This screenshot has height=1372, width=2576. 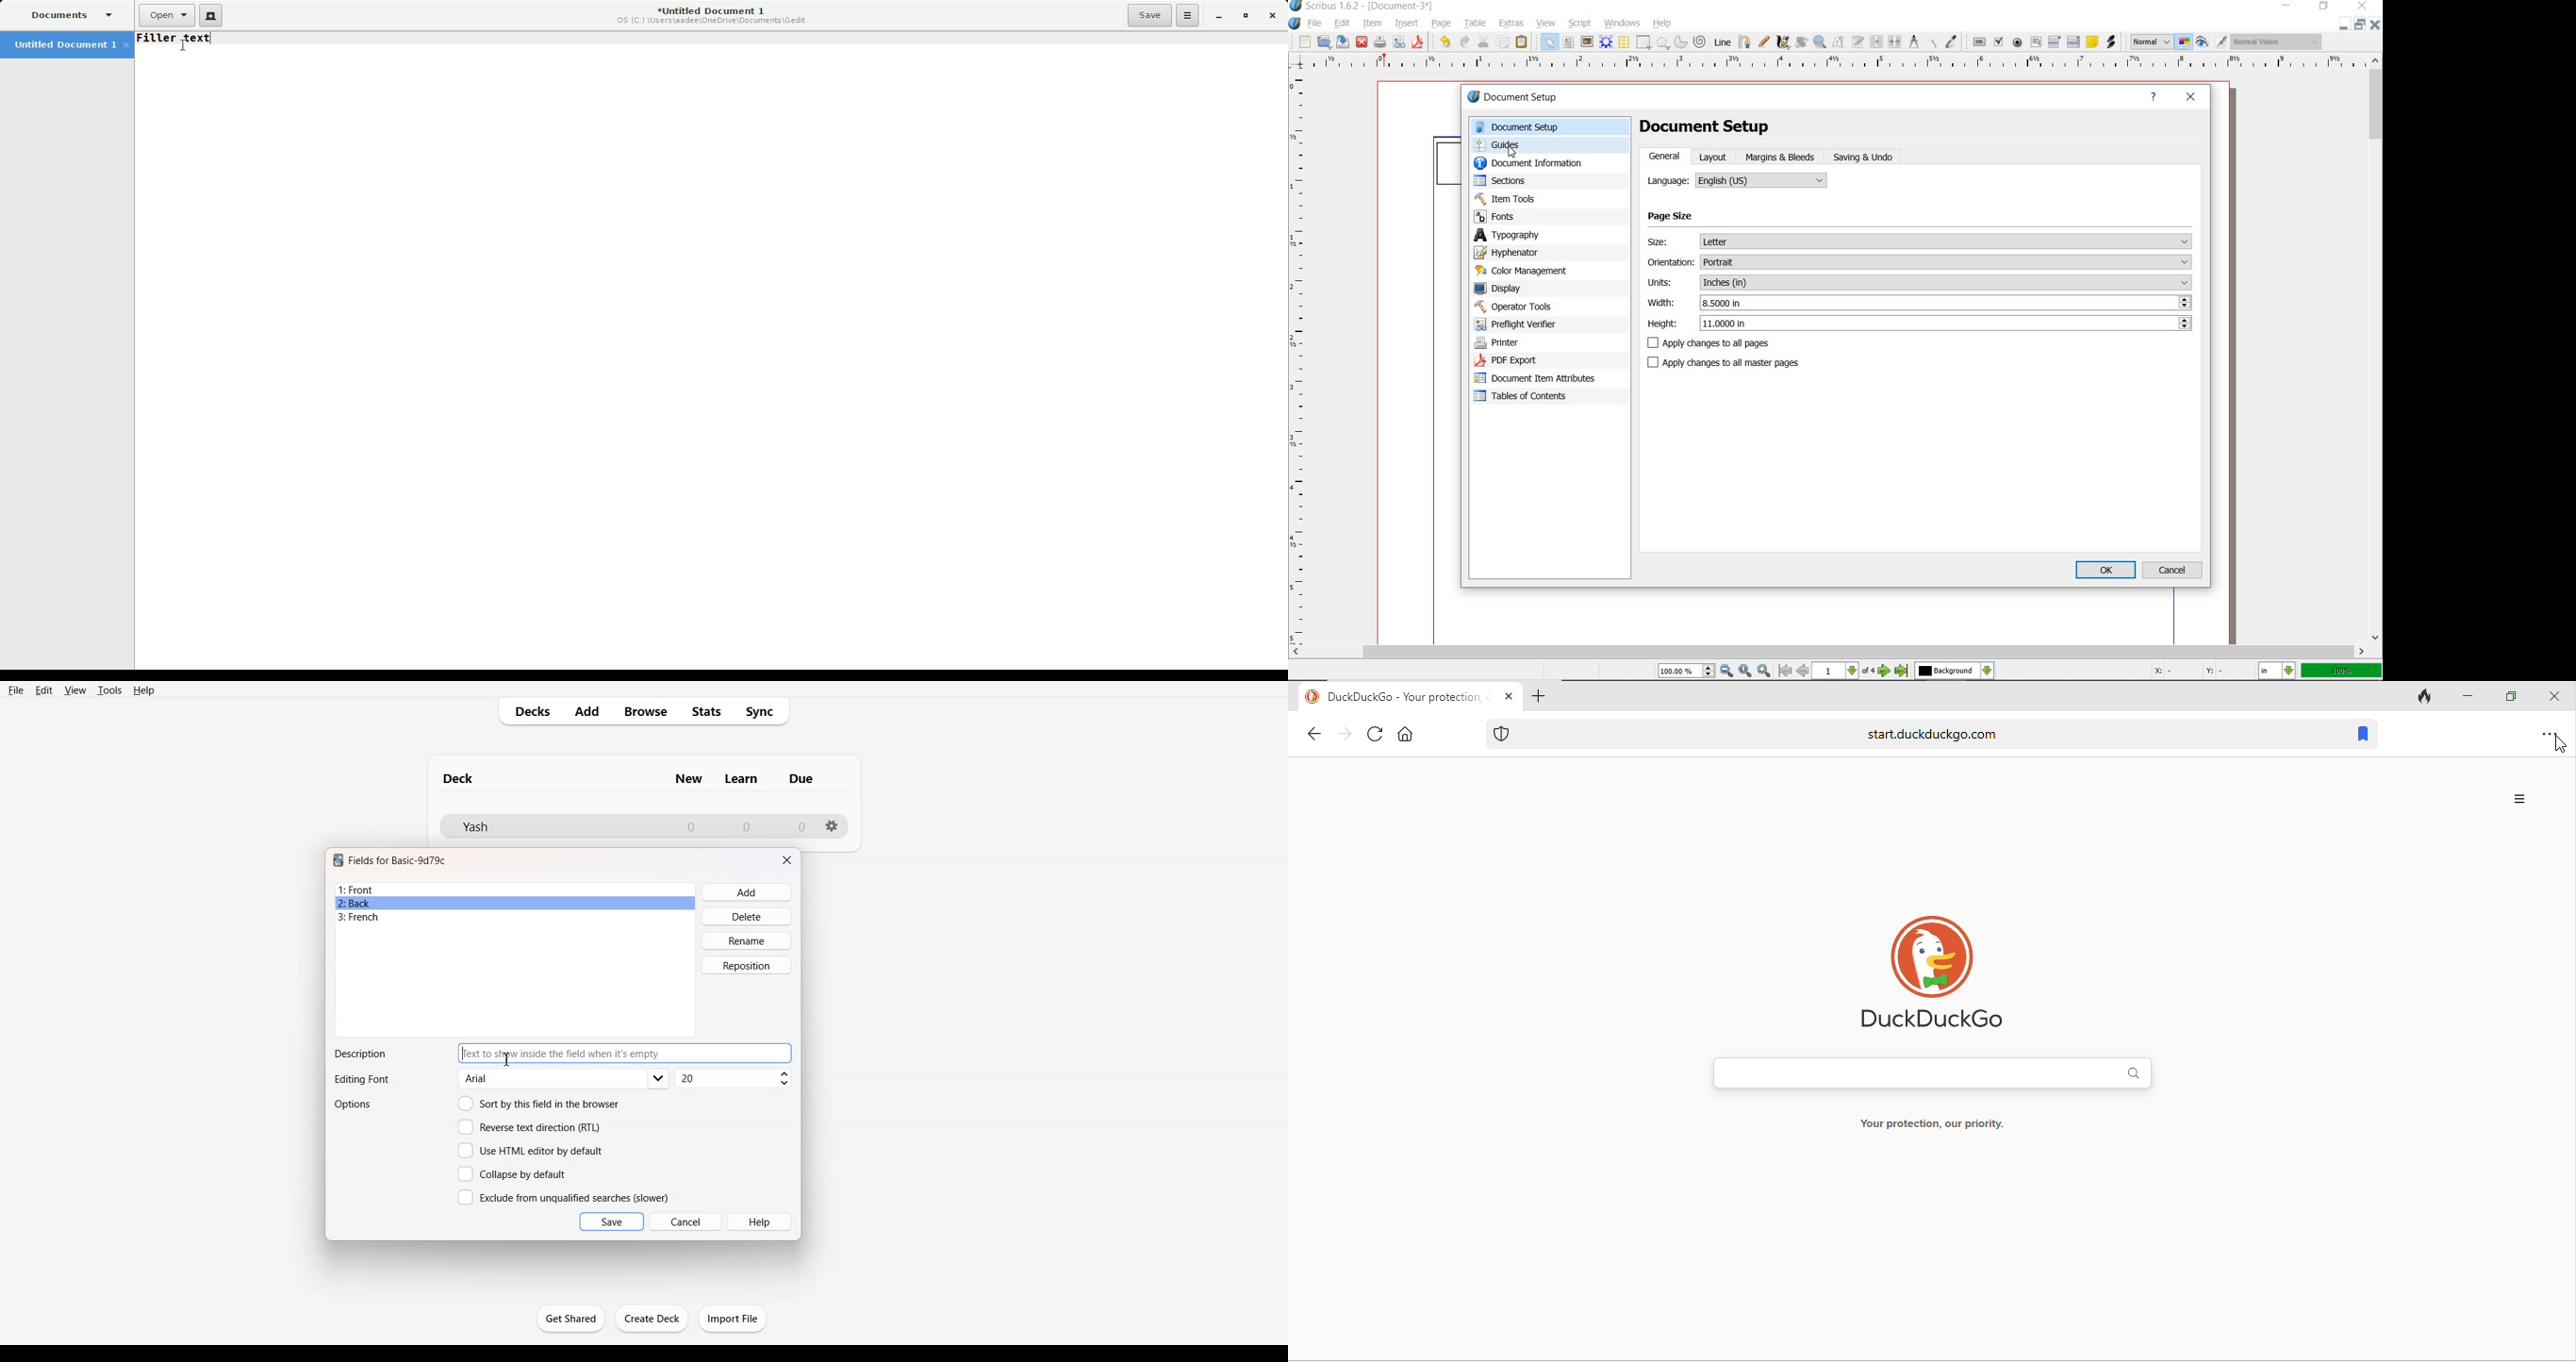 I want to click on go to first page, so click(x=1786, y=671).